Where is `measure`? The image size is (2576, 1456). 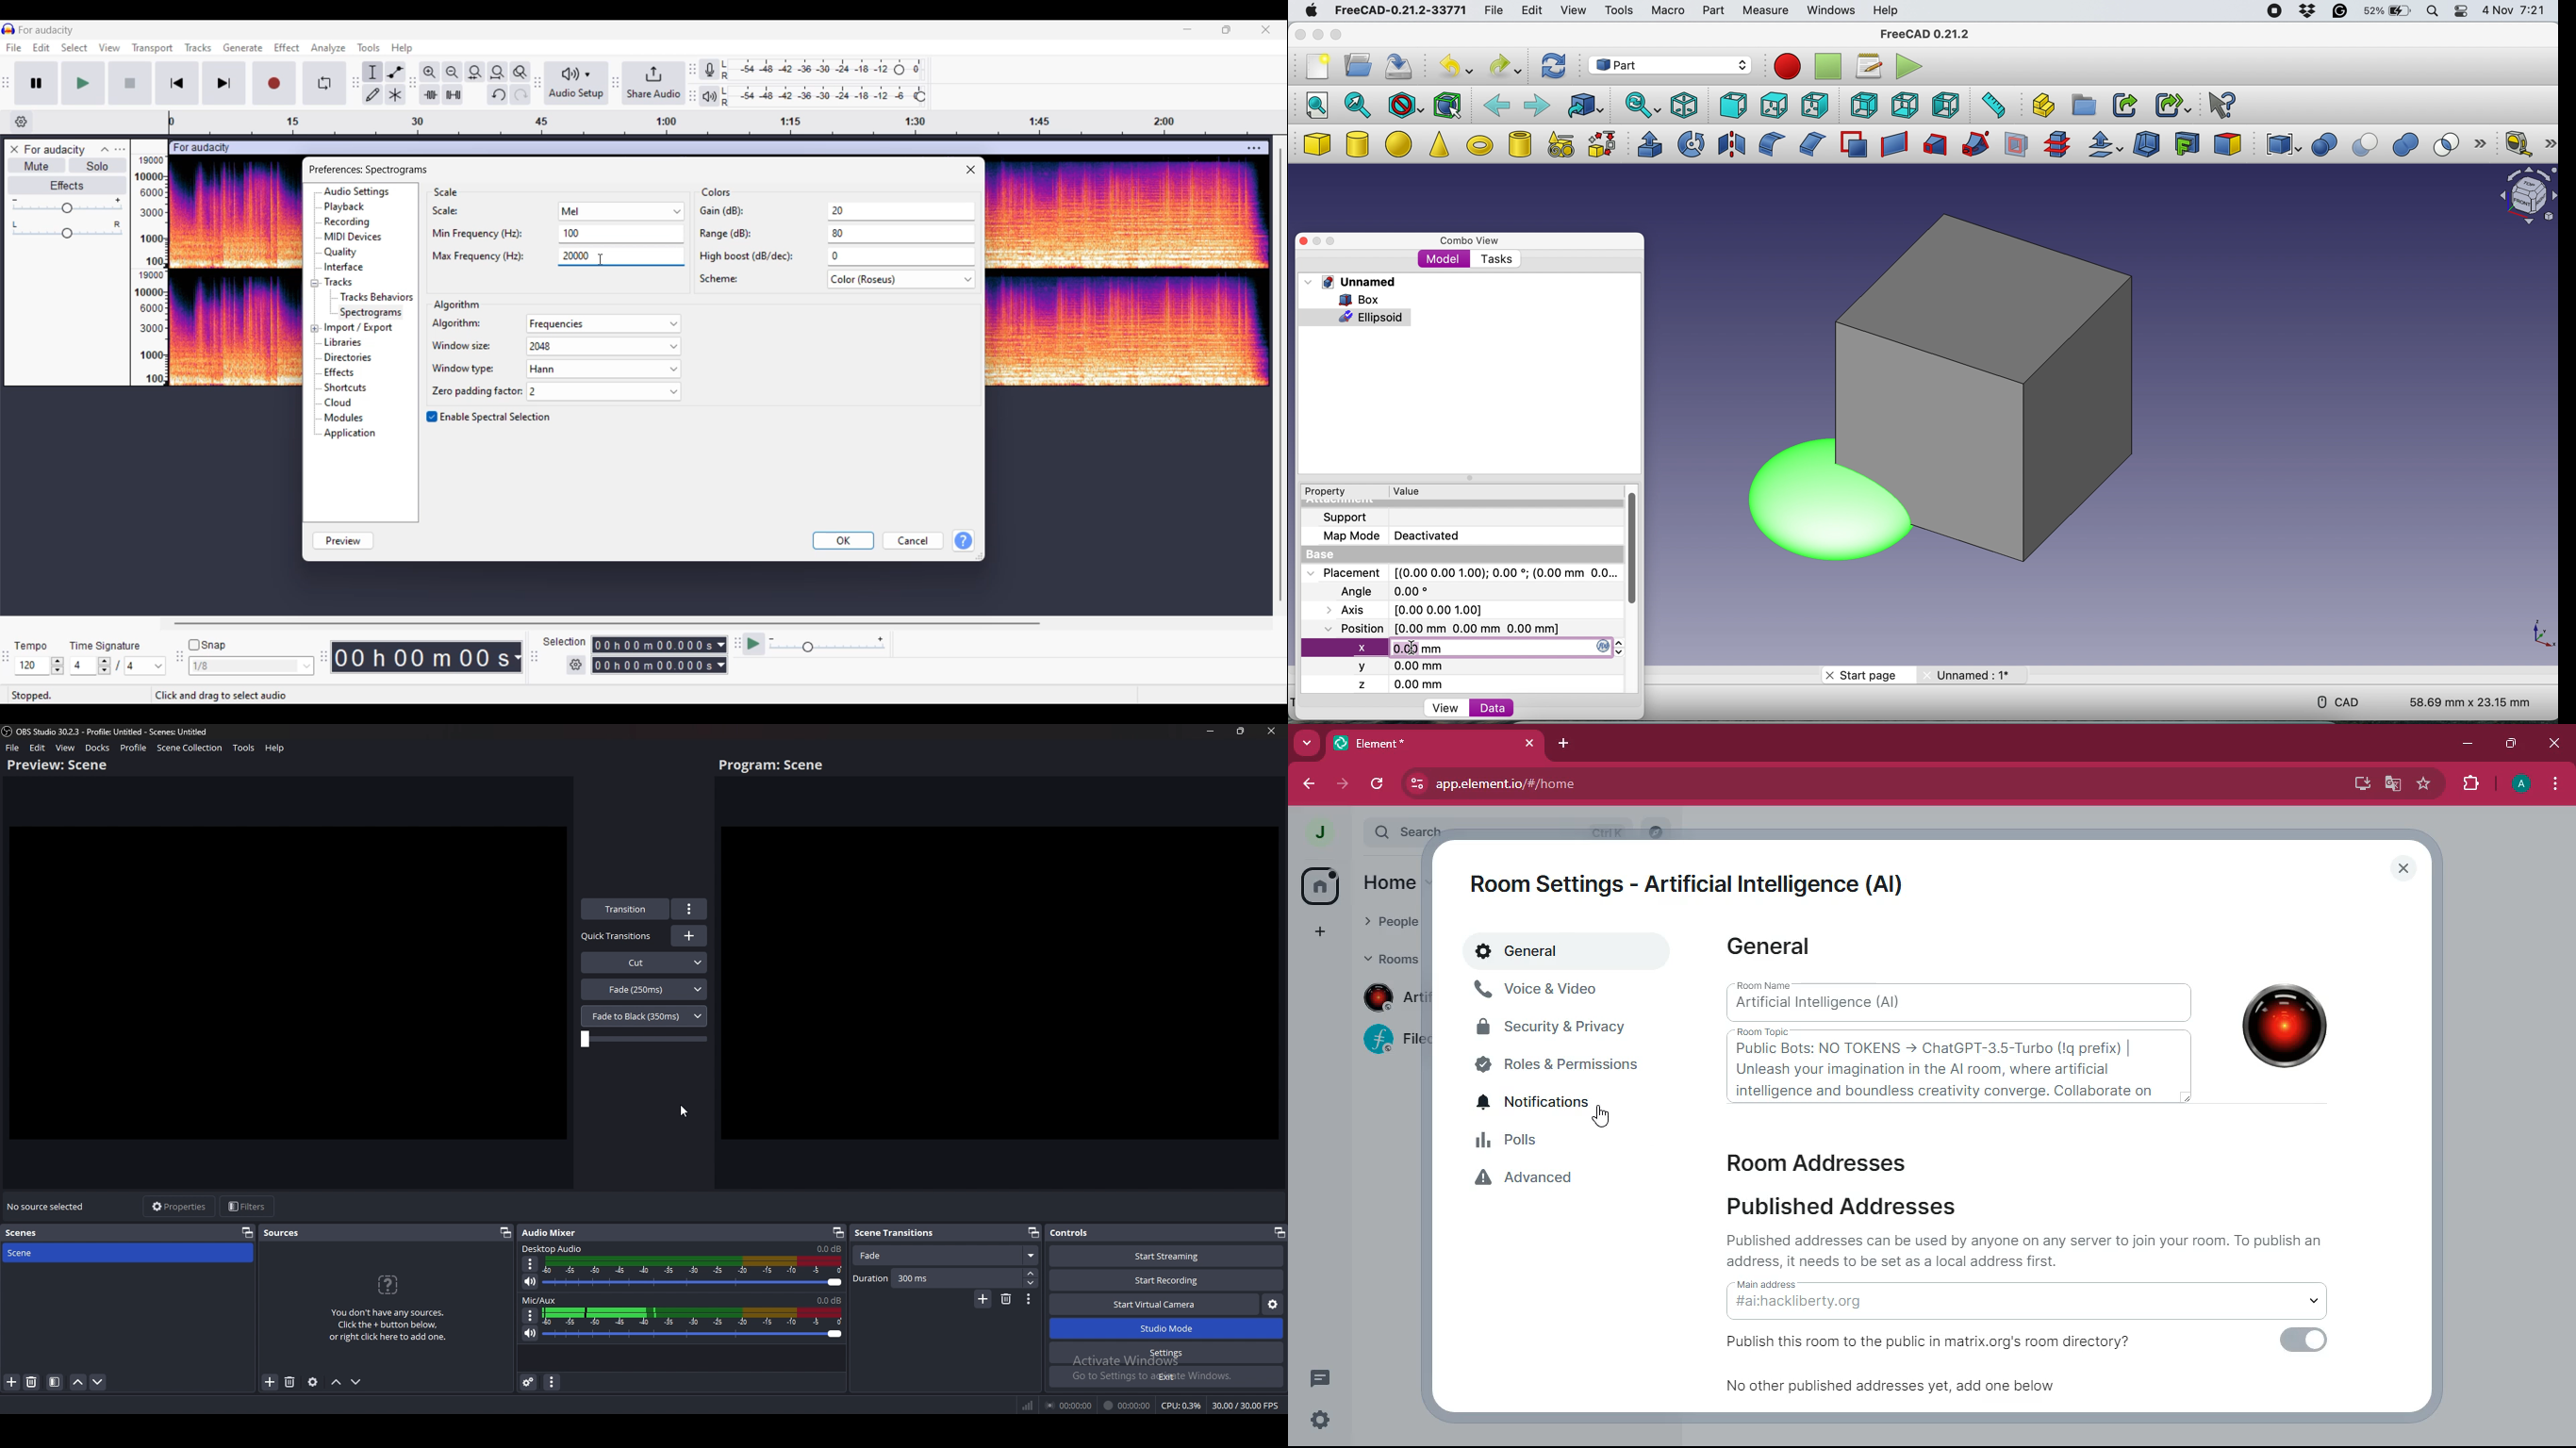 measure is located at coordinates (1765, 11).